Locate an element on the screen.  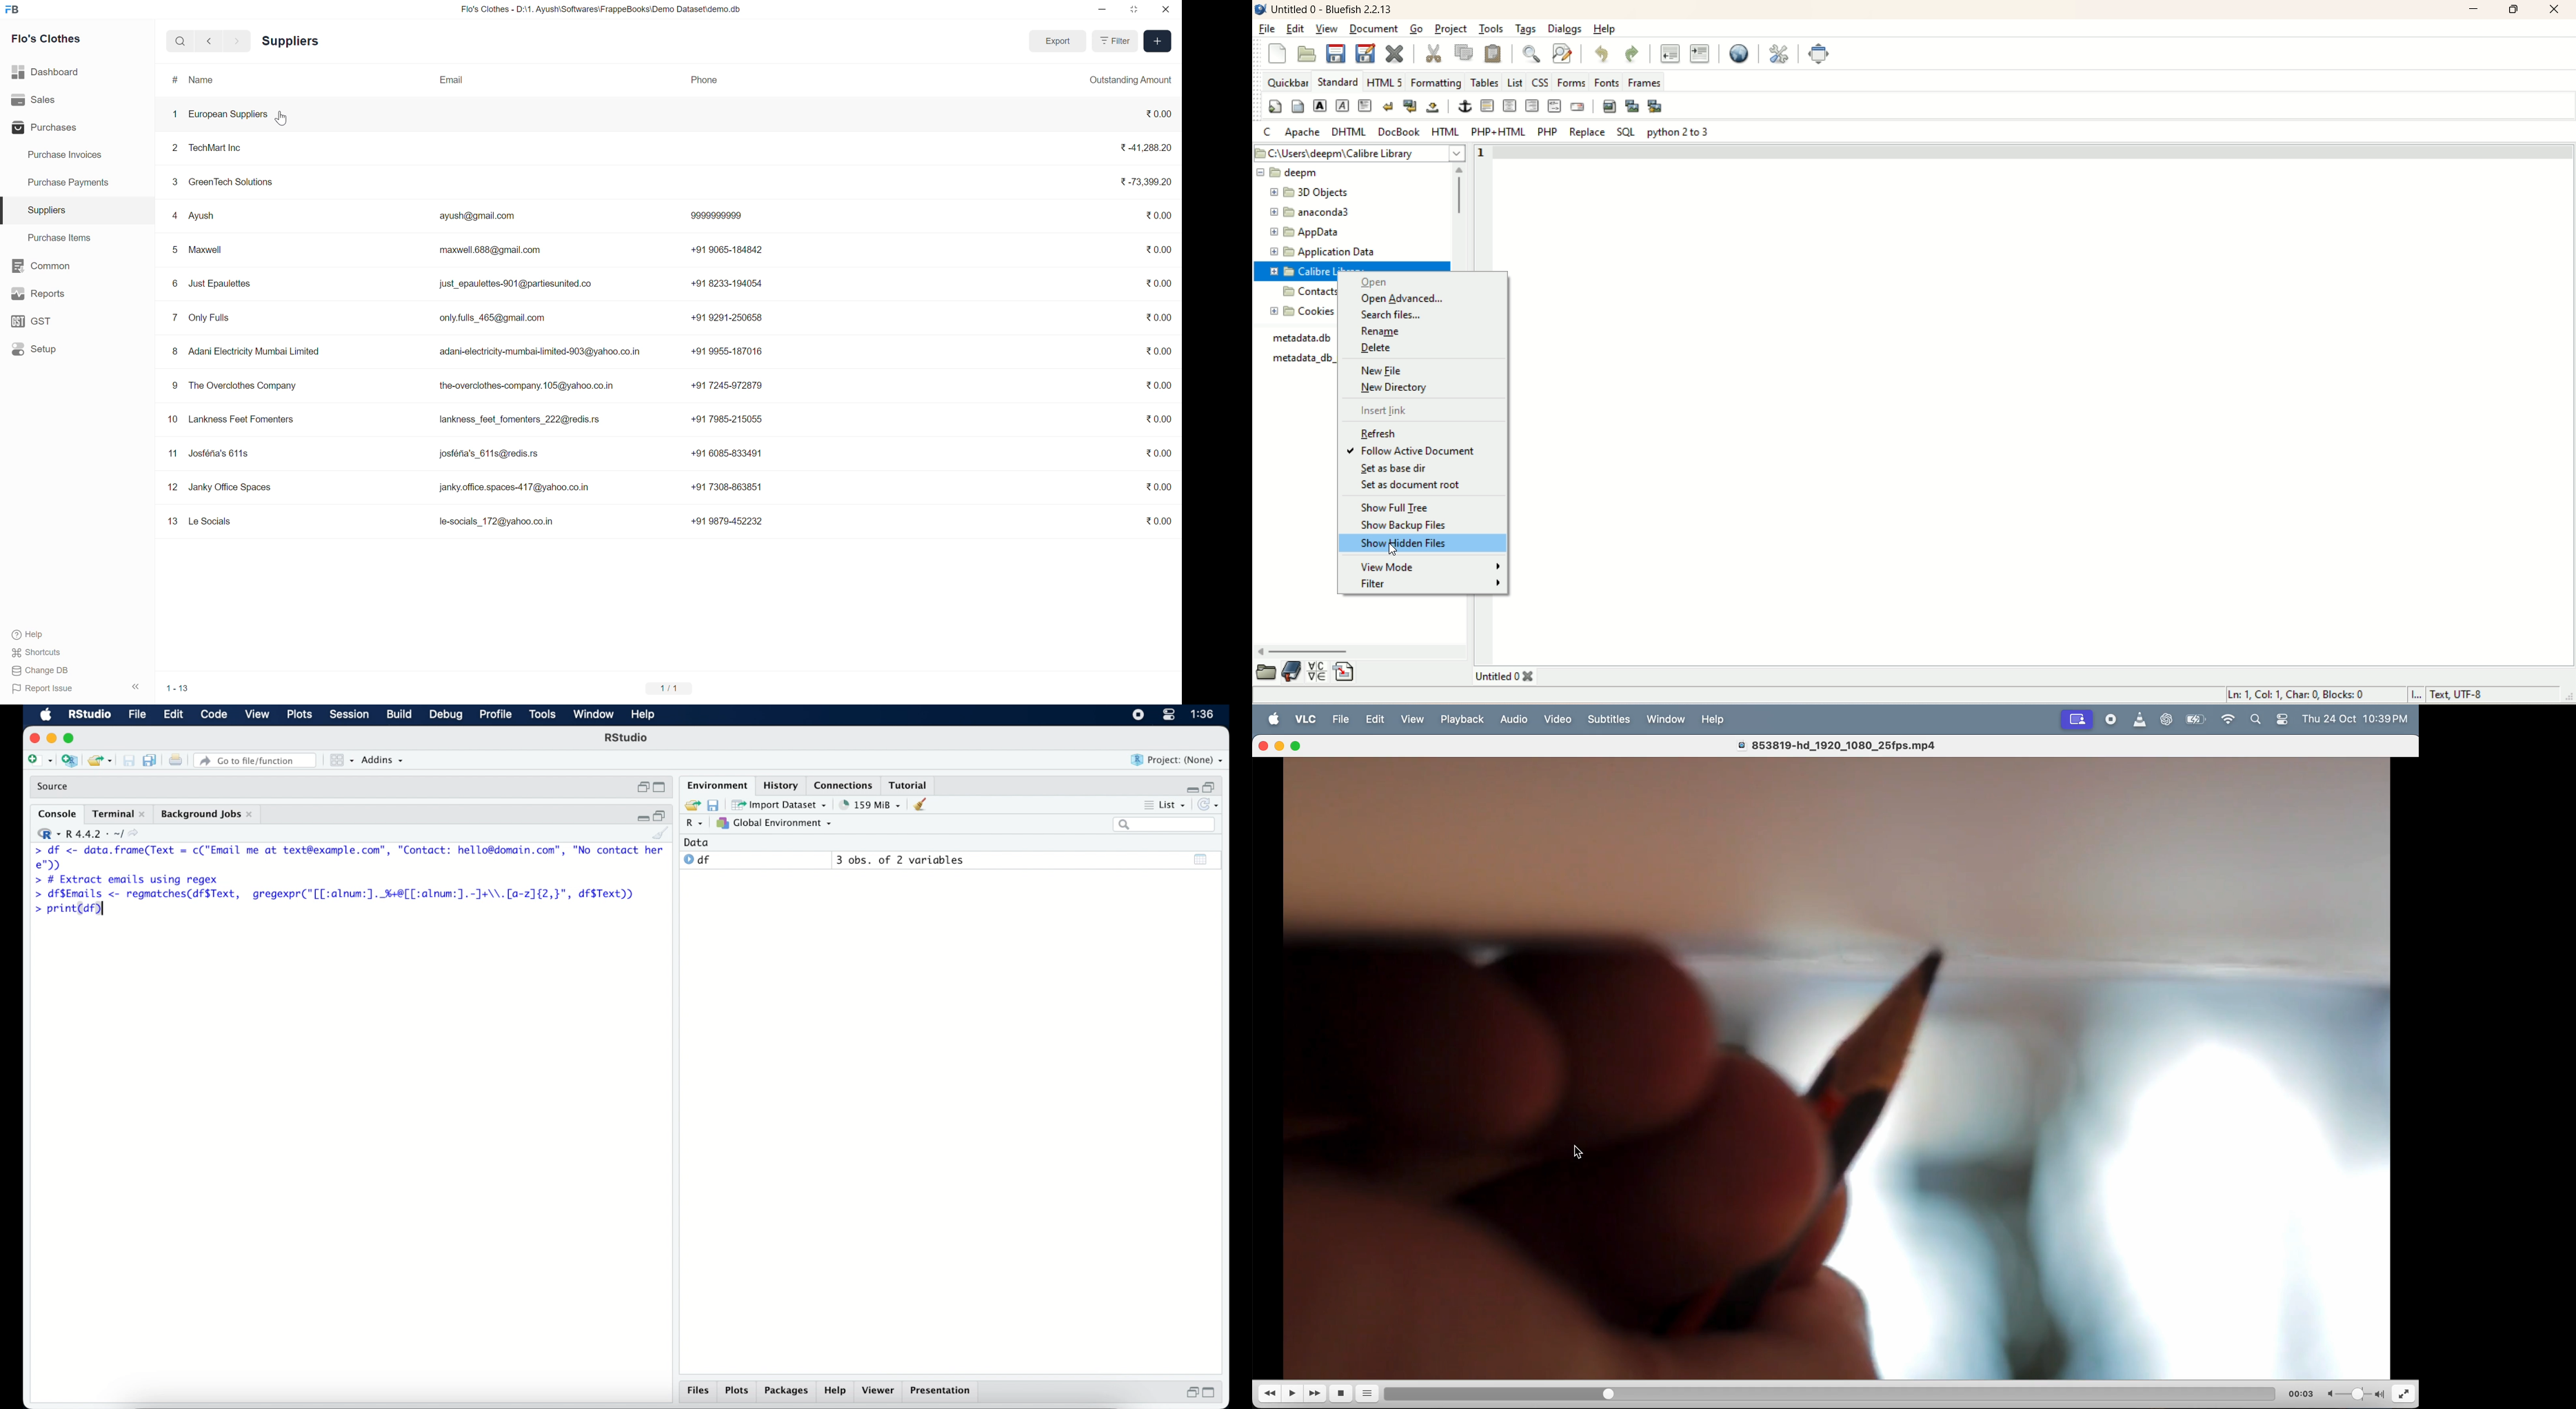
close is located at coordinates (32, 736).